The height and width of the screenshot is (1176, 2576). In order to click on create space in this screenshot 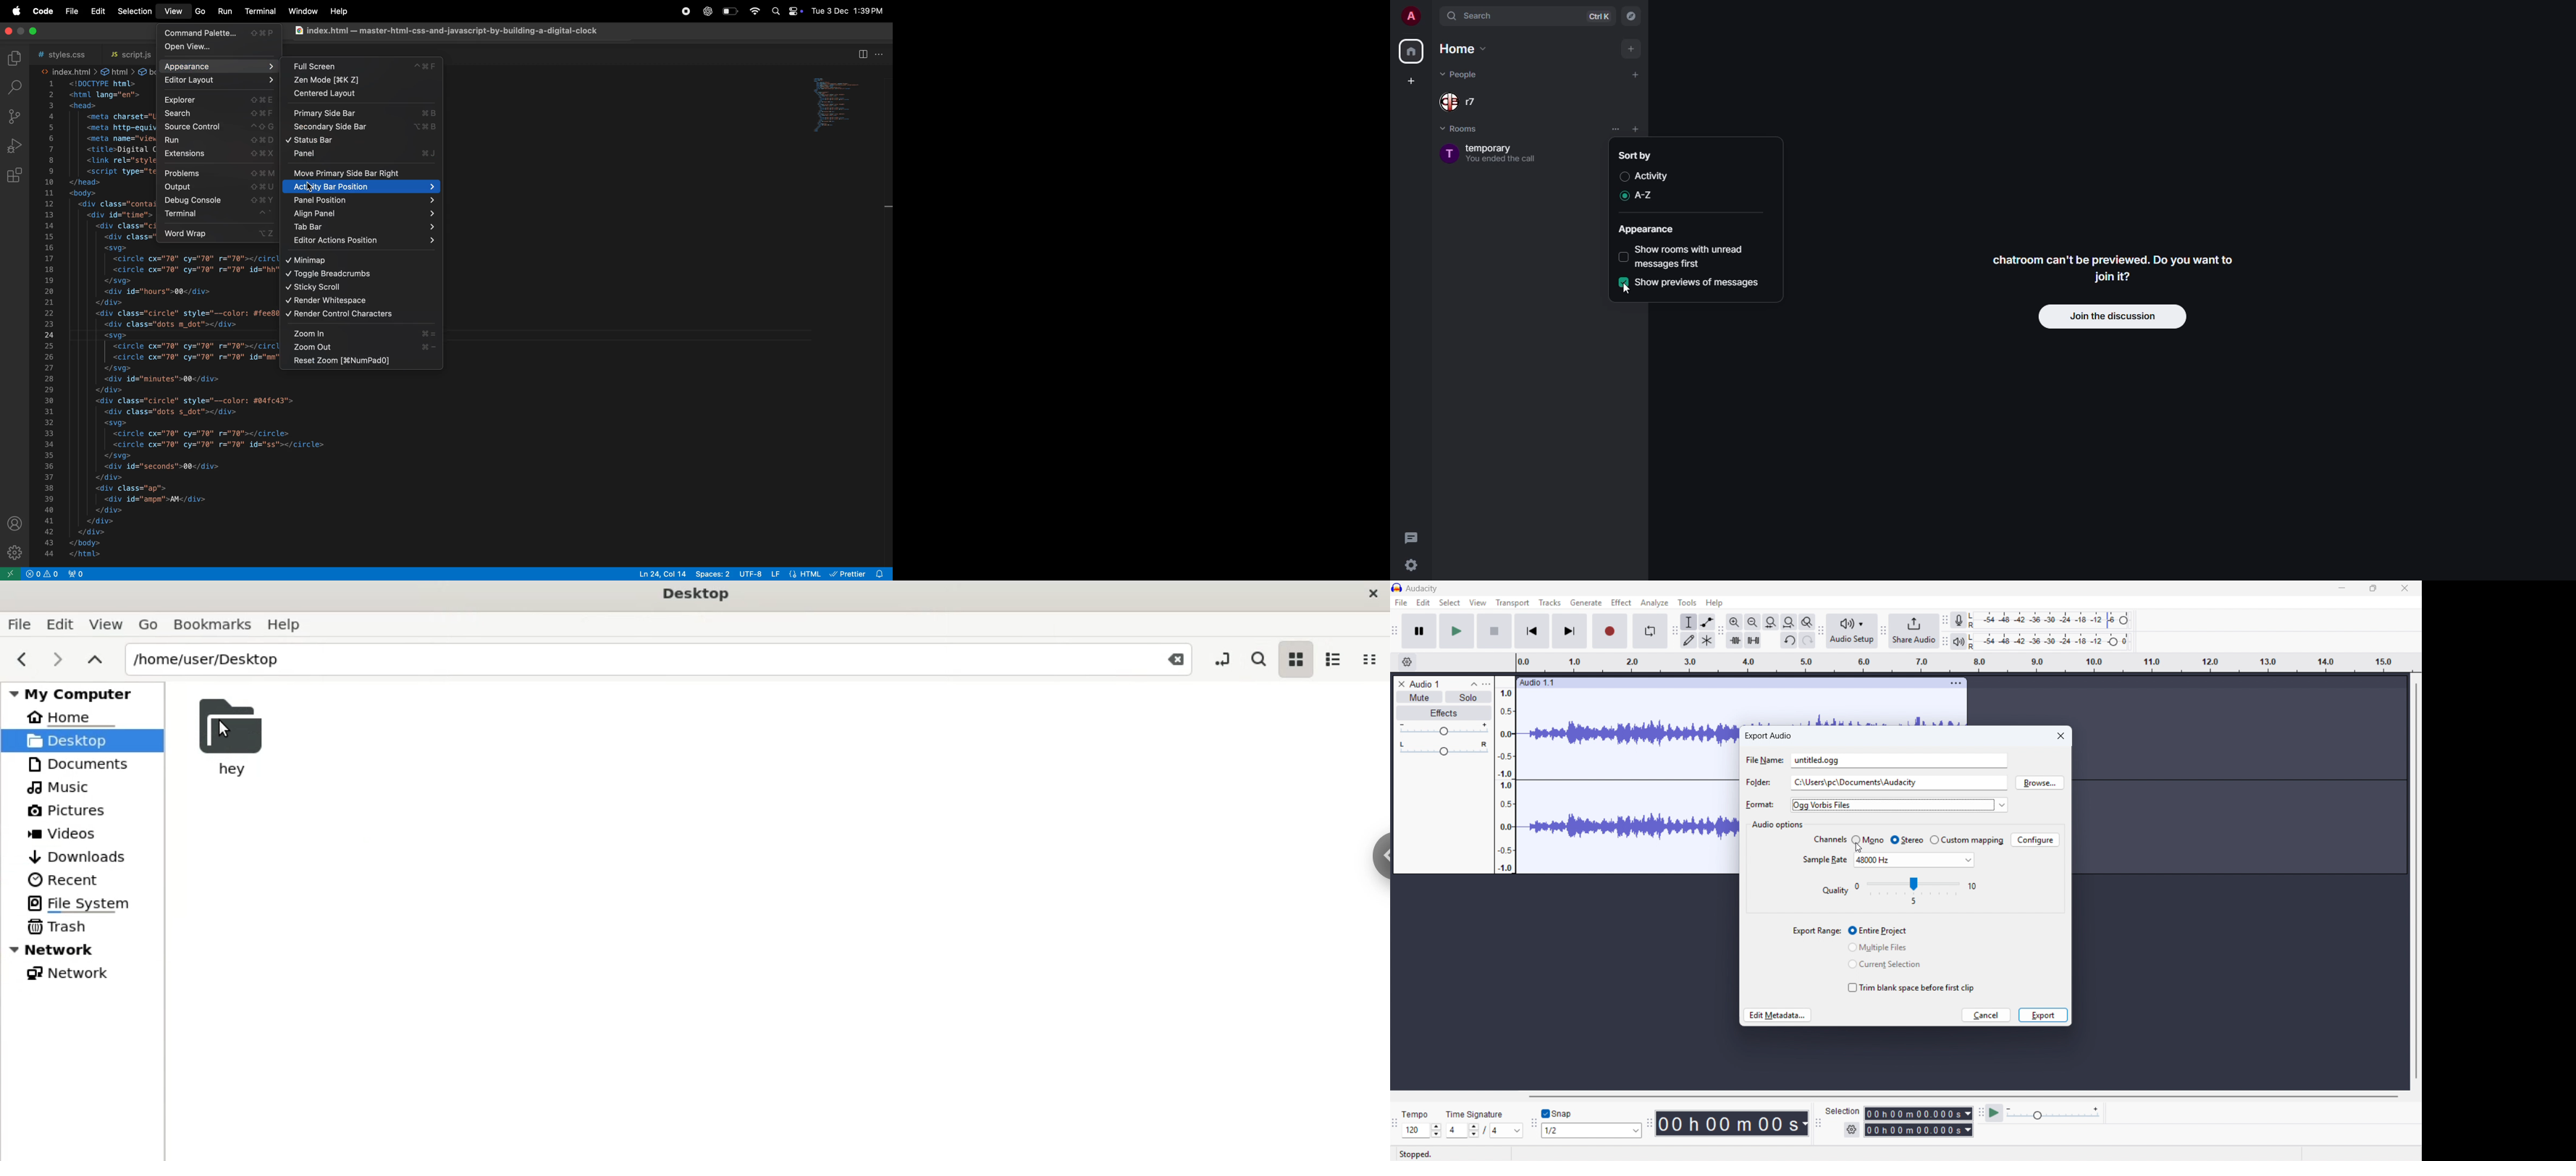, I will do `click(1411, 80)`.